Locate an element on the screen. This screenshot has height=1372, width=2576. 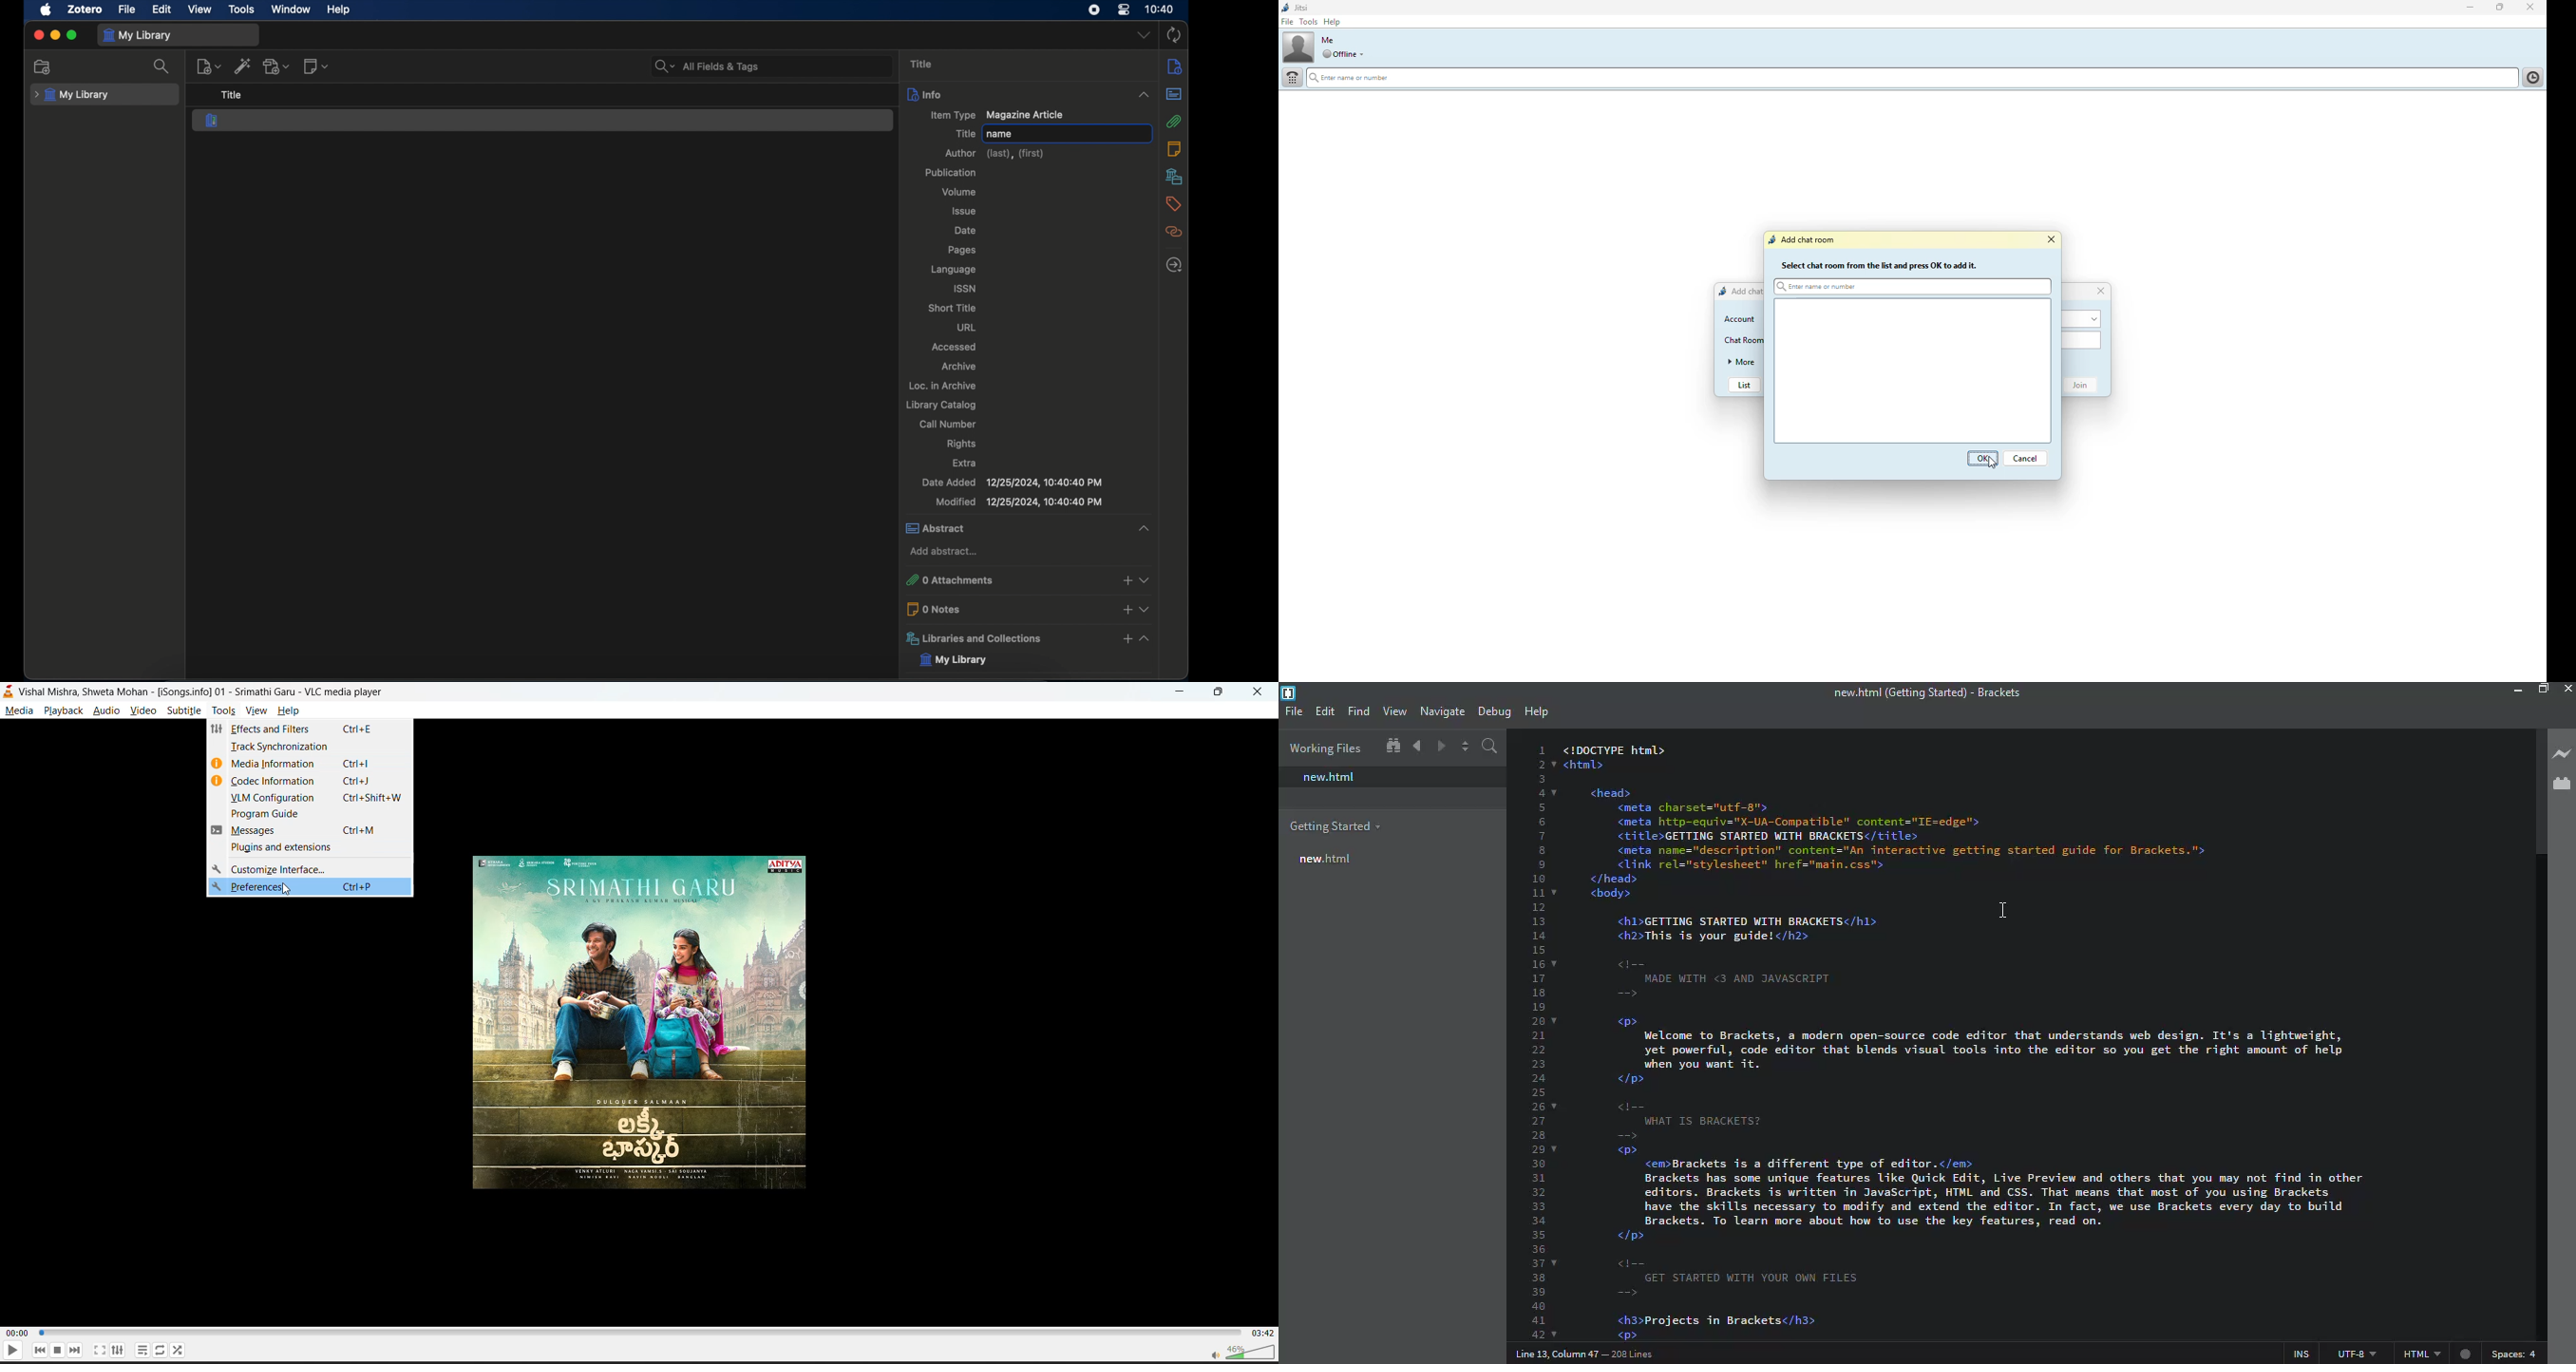
Select chat room from the list and press OK to add it. is located at coordinates (1881, 264).